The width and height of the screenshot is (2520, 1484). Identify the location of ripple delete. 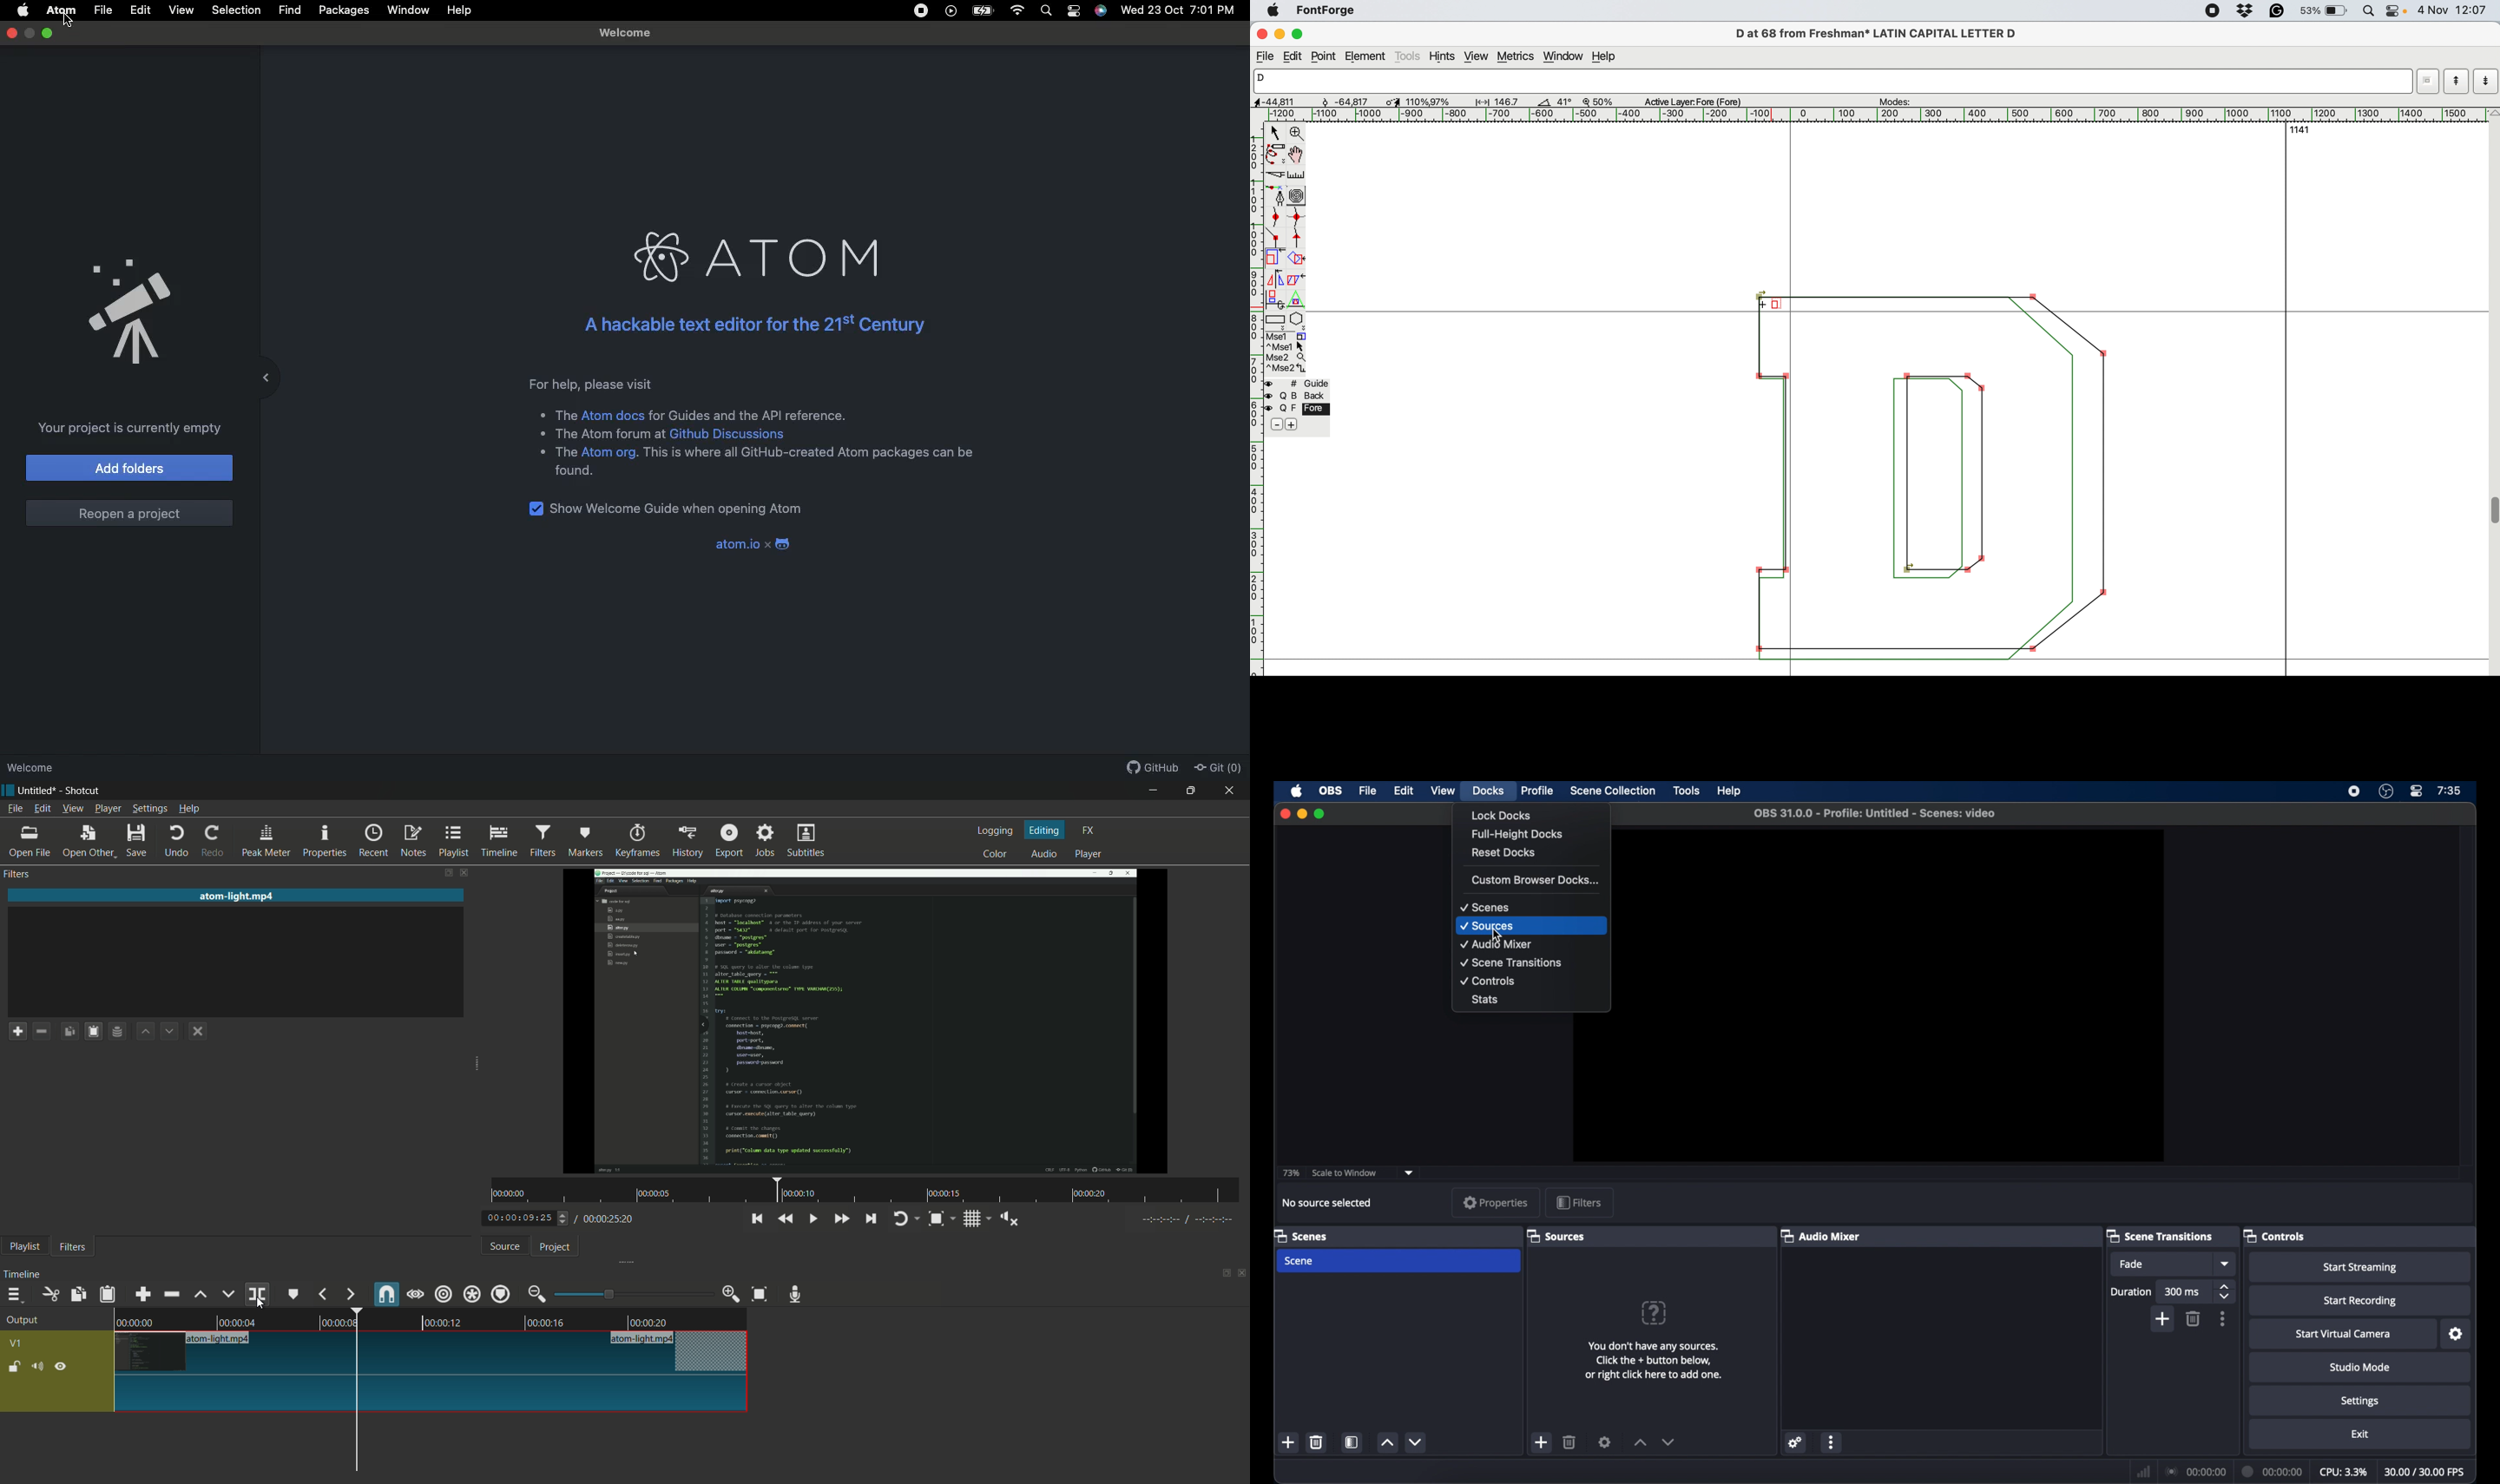
(171, 1293).